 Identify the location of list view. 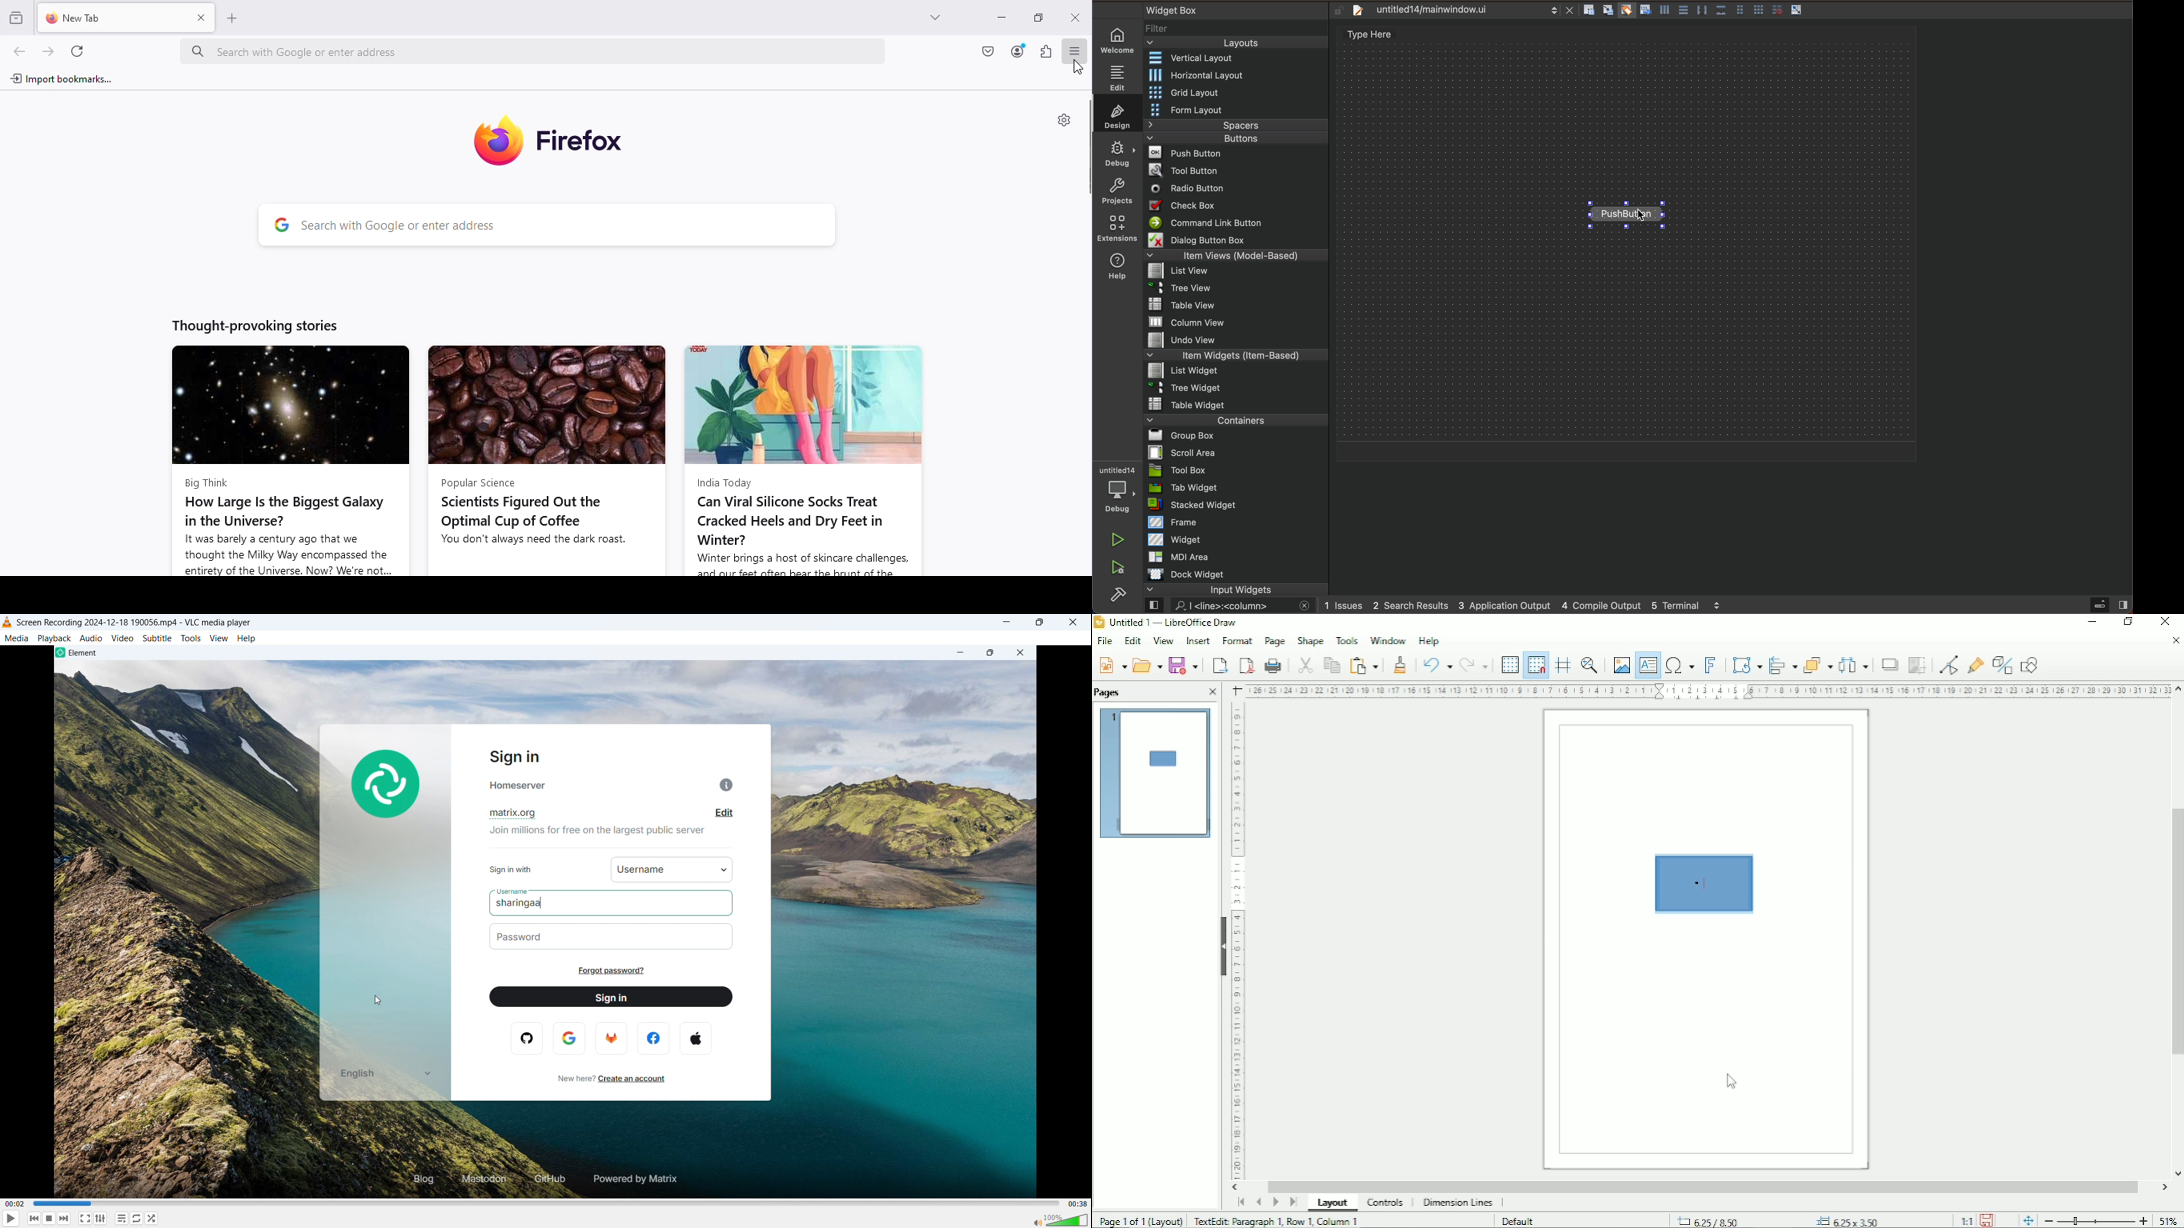
(1241, 272).